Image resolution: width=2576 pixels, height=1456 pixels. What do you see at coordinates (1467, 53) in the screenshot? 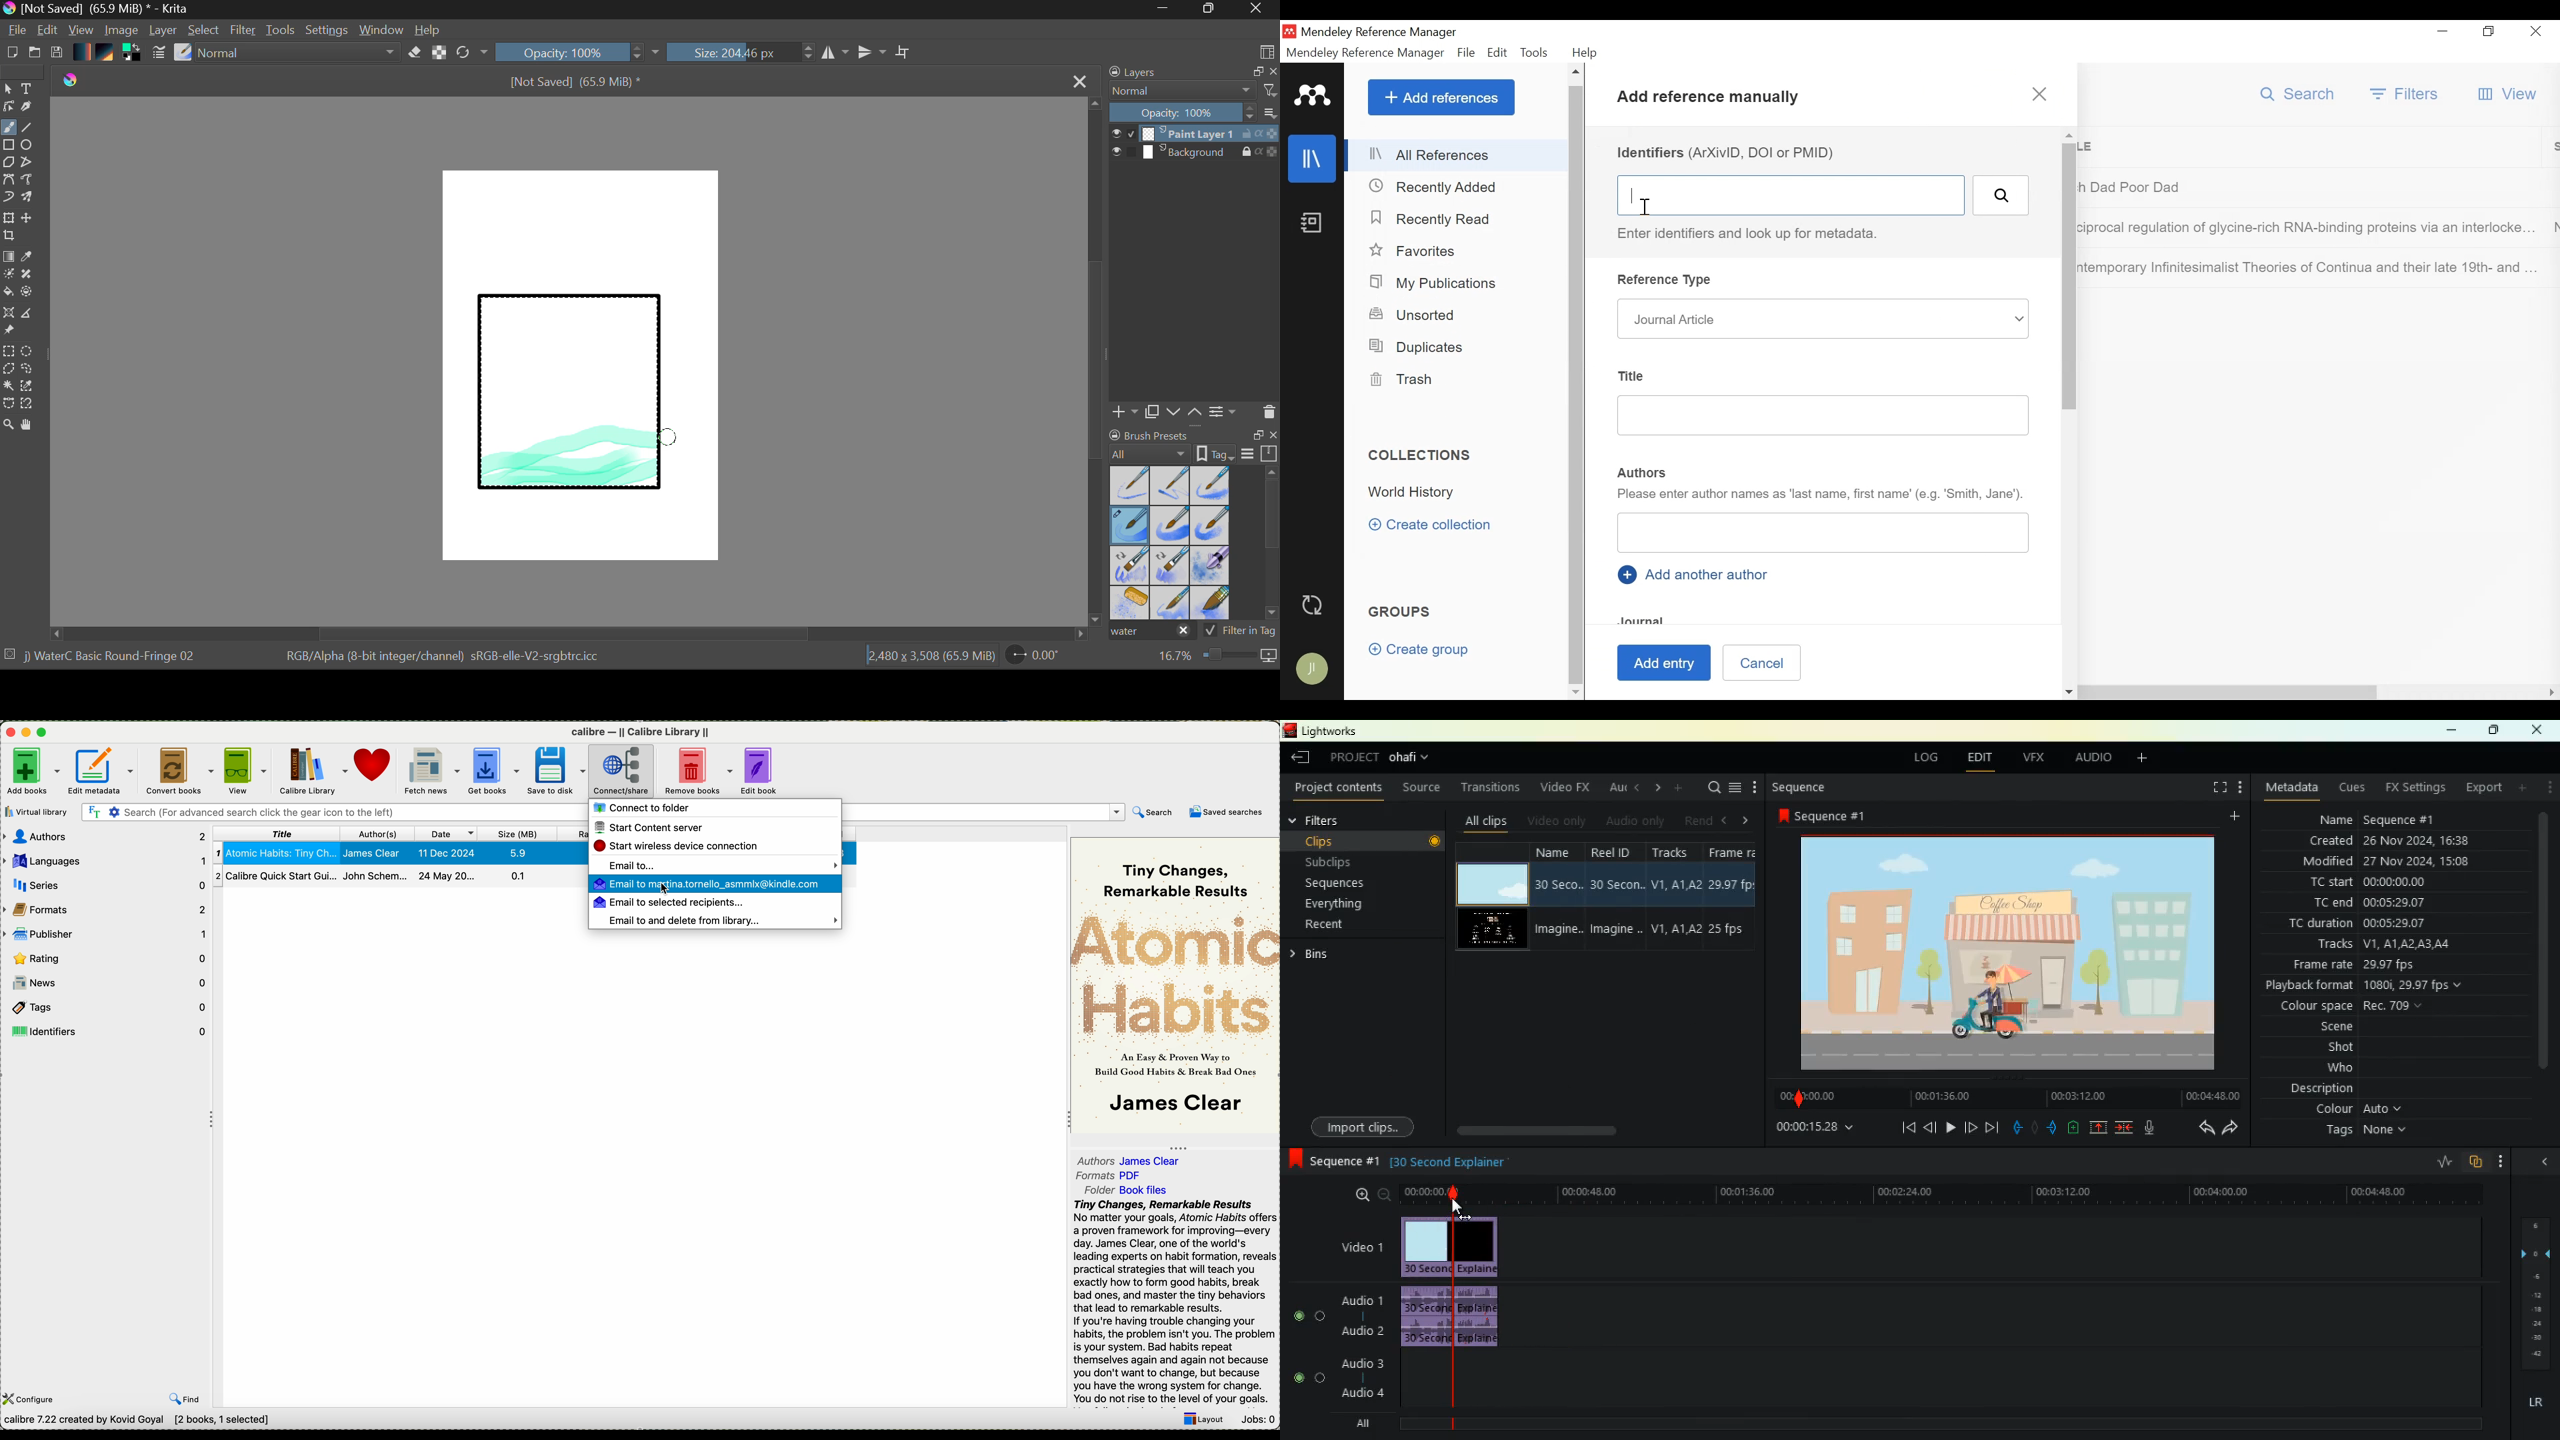
I see `File` at bounding box center [1467, 53].